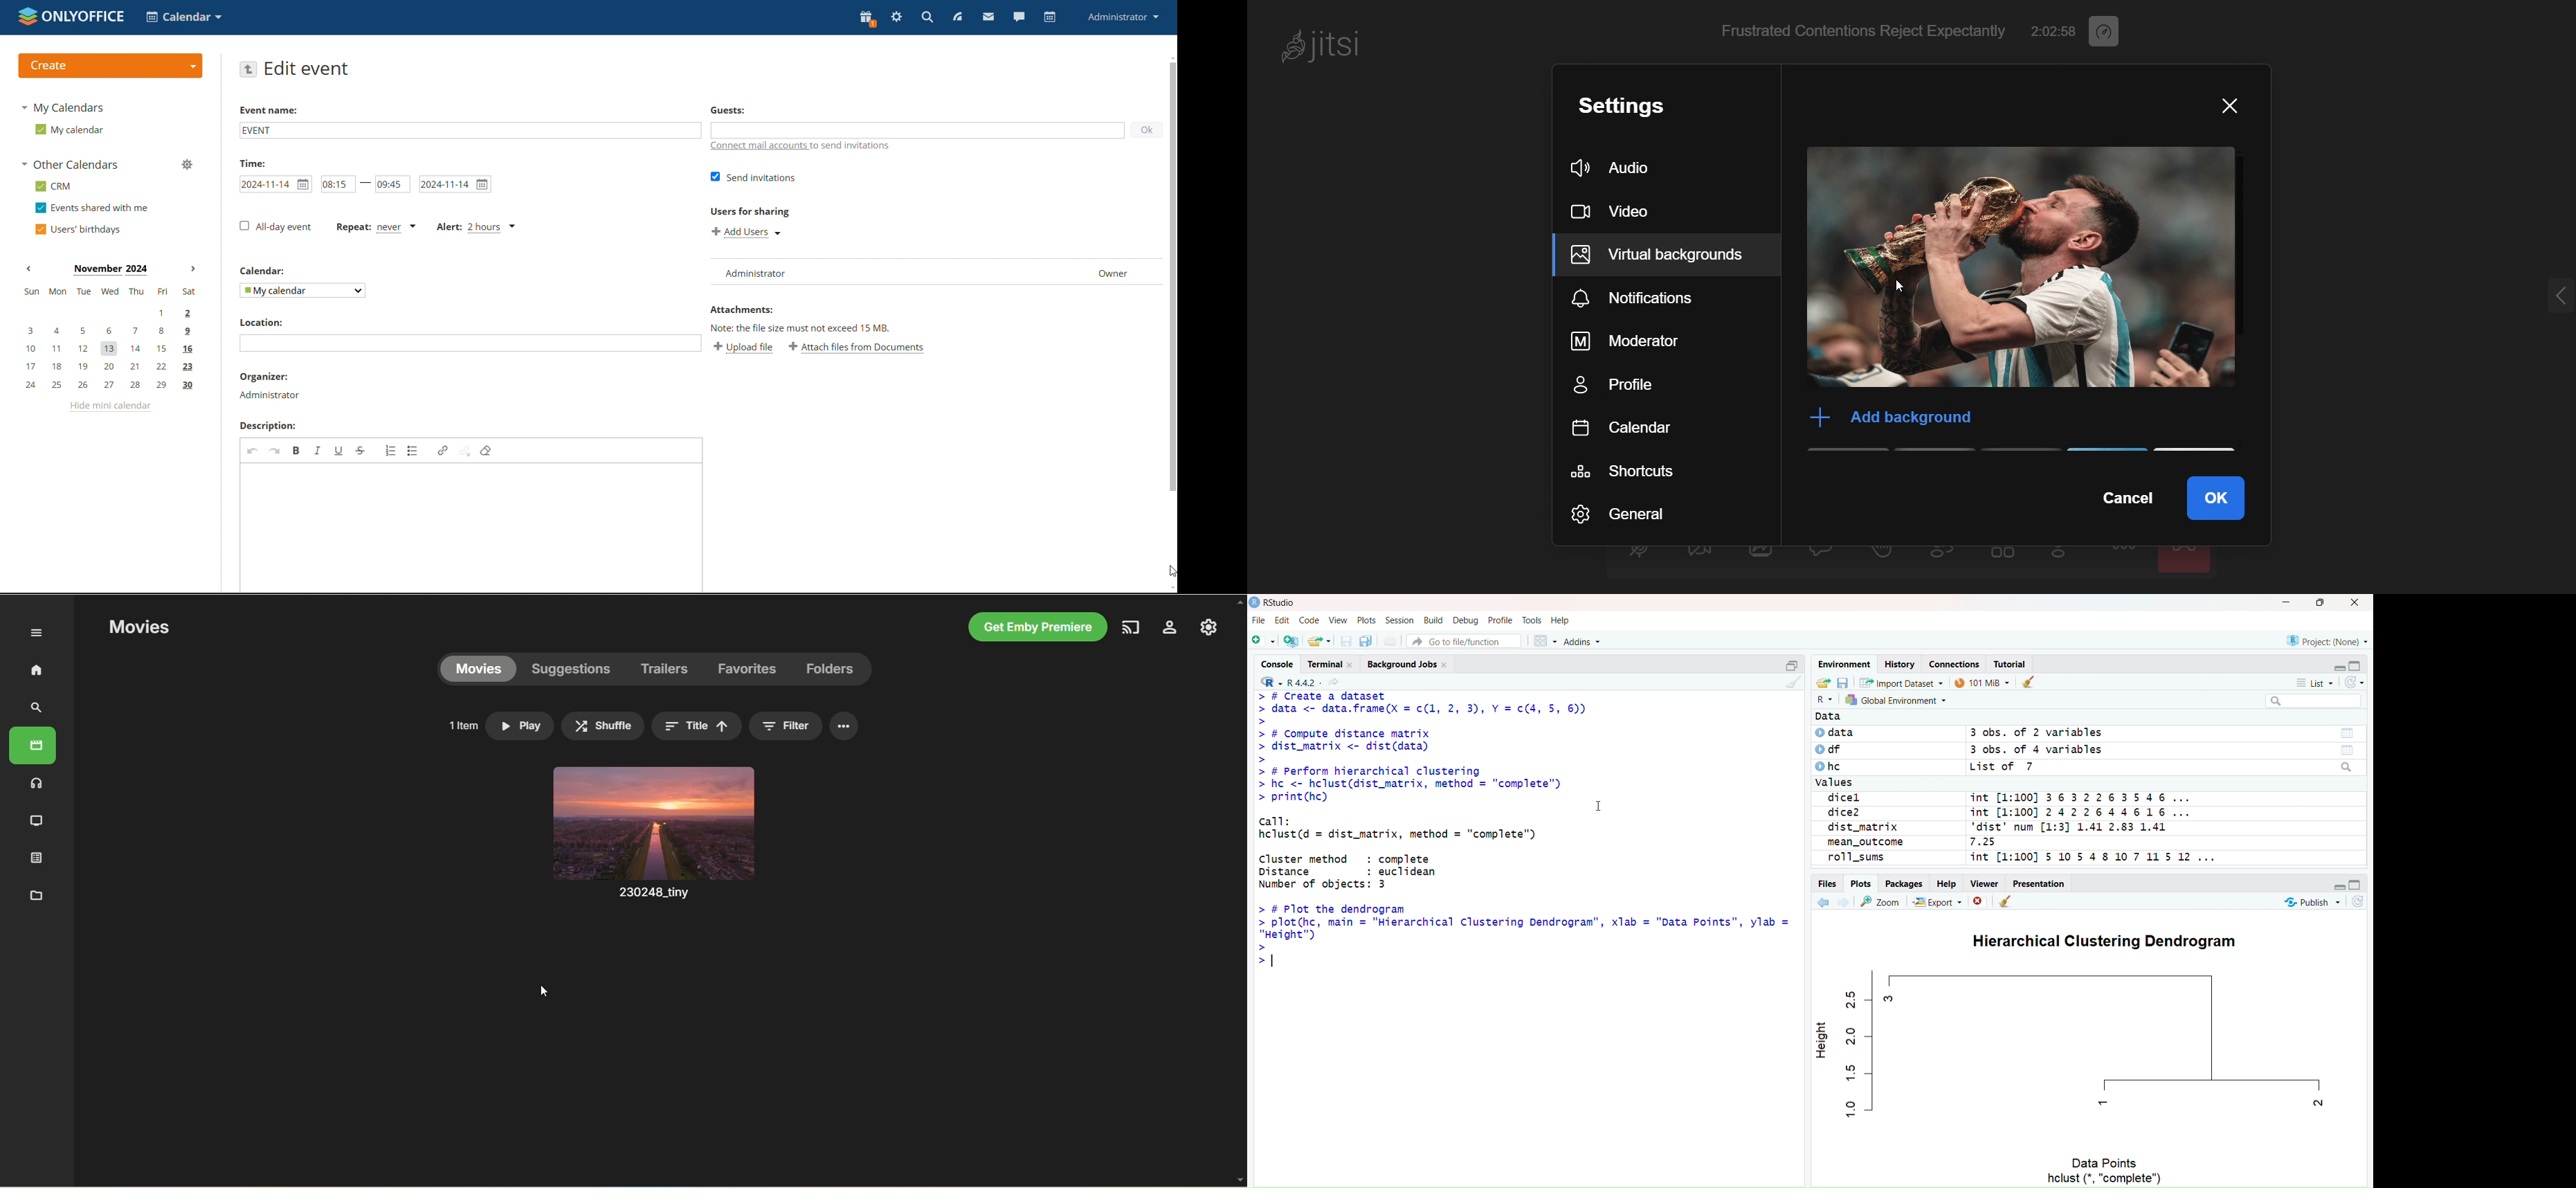  What do you see at coordinates (2315, 682) in the screenshot?
I see `List` at bounding box center [2315, 682].